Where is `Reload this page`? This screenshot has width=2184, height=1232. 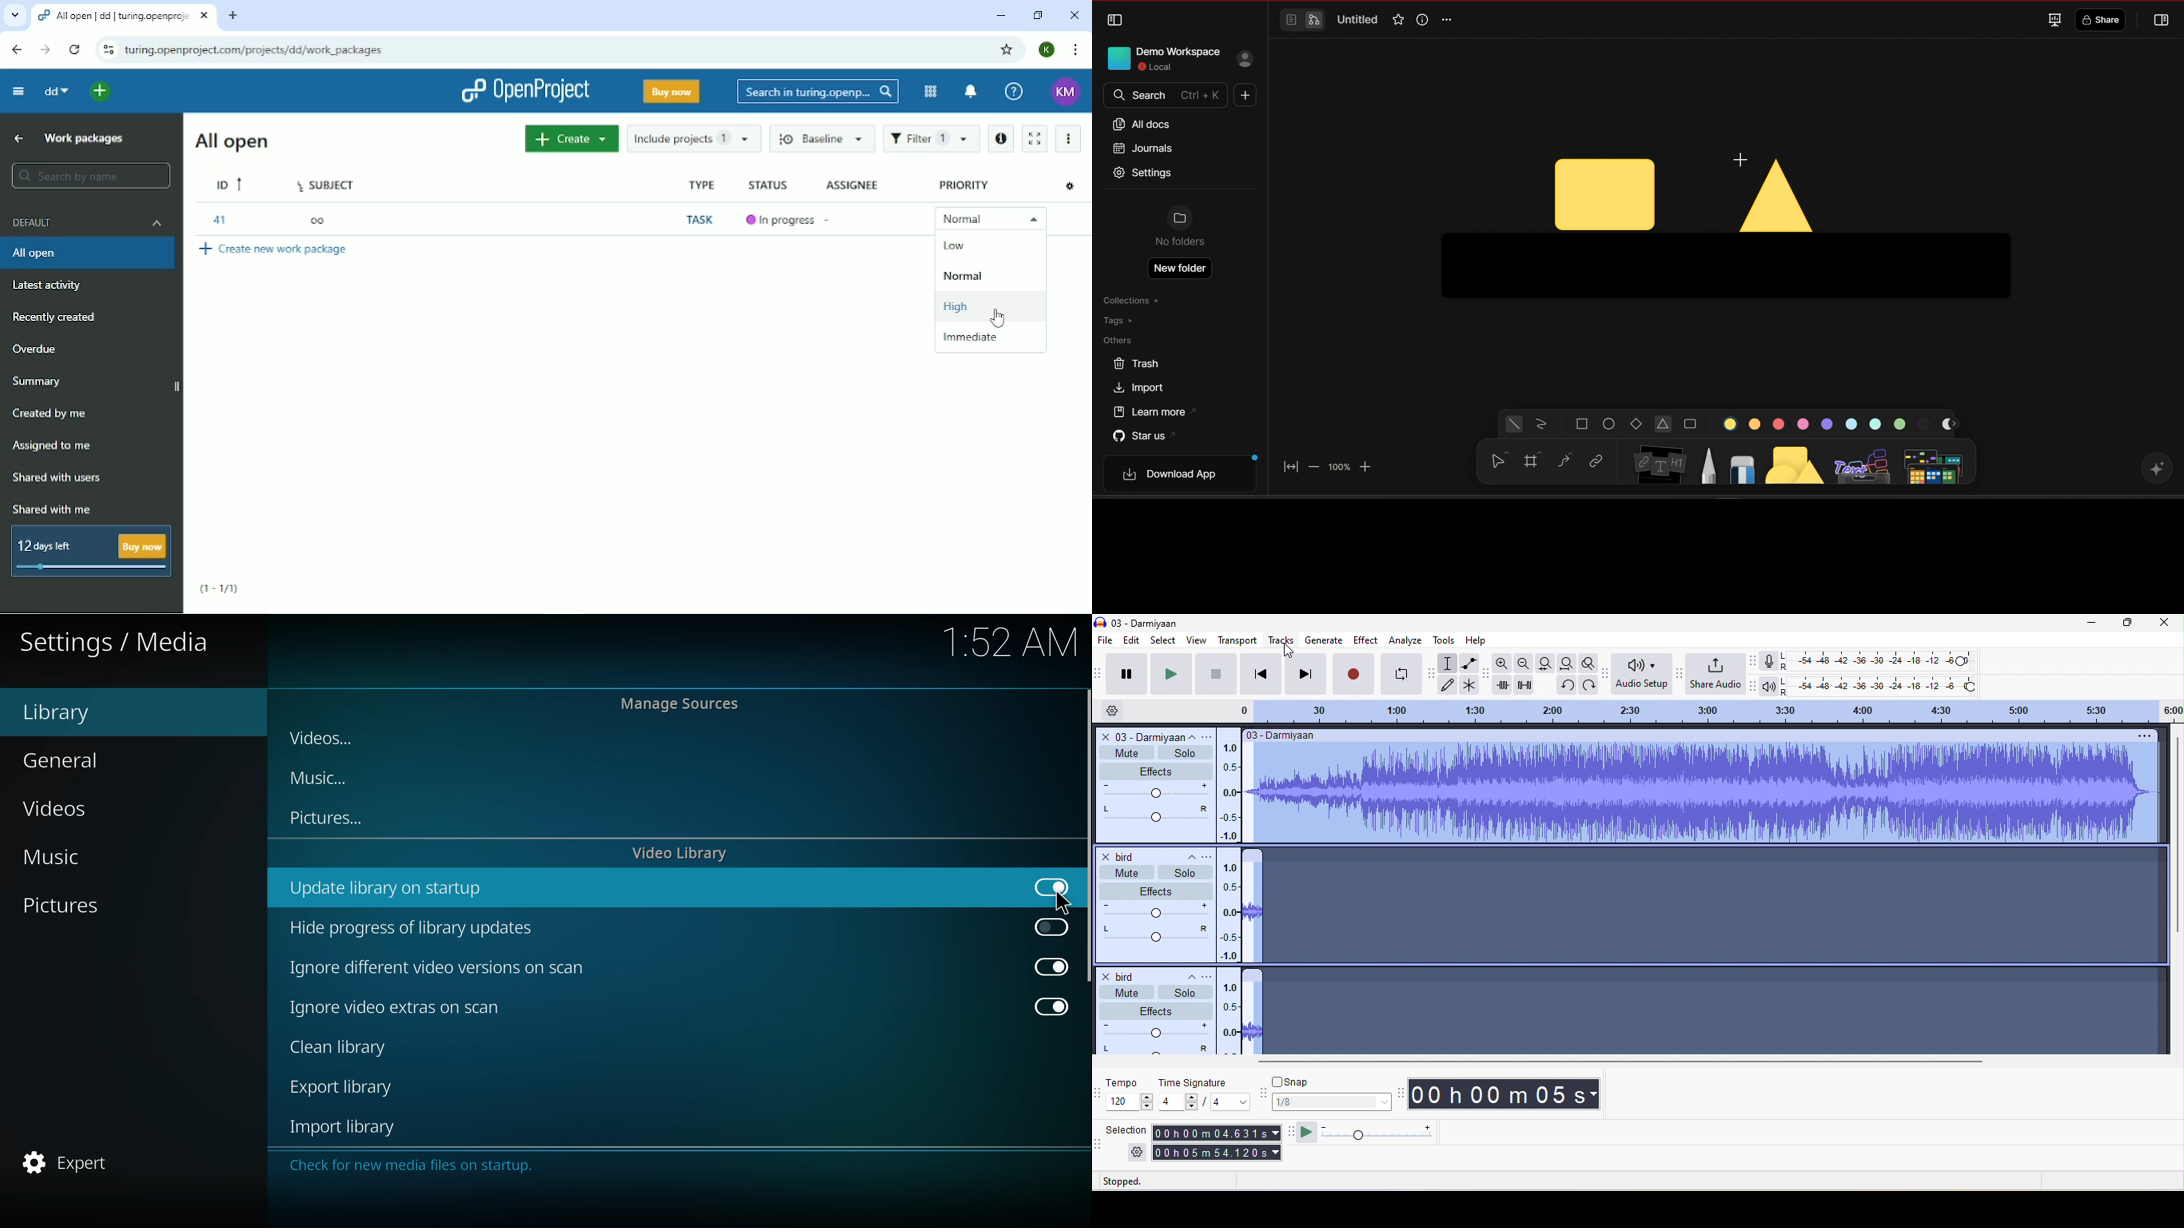
Reload this page is located at coordinates (77, 50).